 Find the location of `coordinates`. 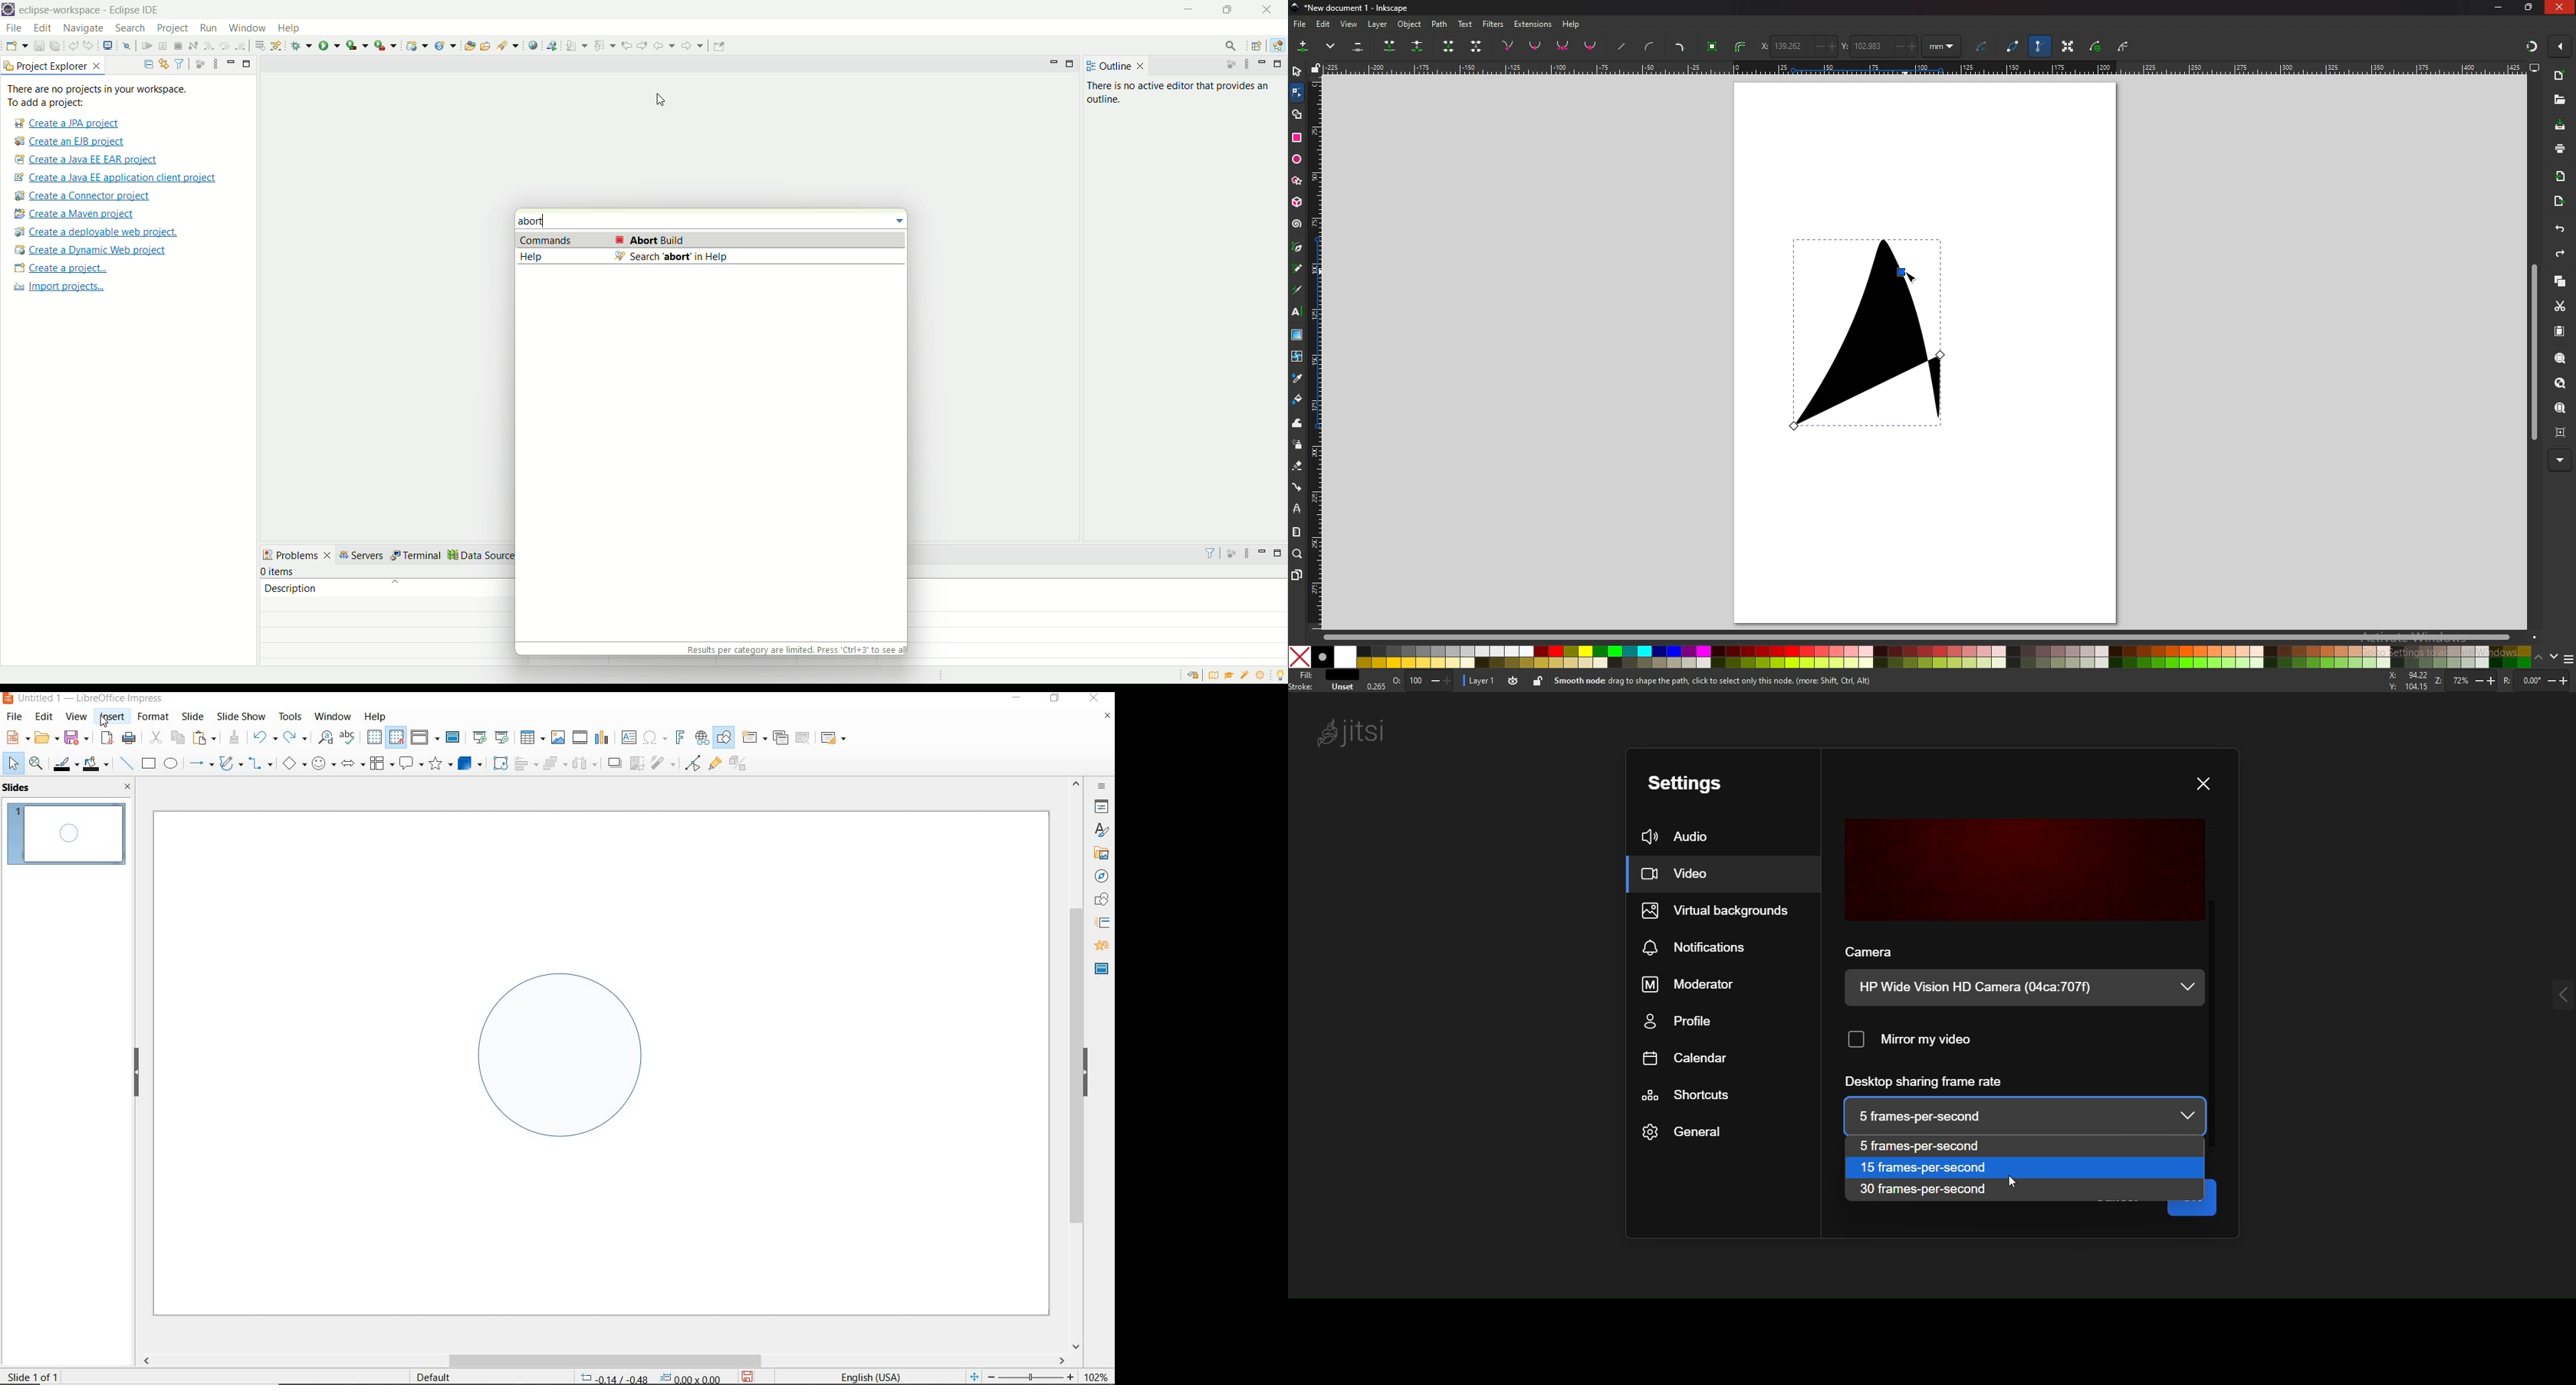

coordinates is located at coordinates (649, 1378).